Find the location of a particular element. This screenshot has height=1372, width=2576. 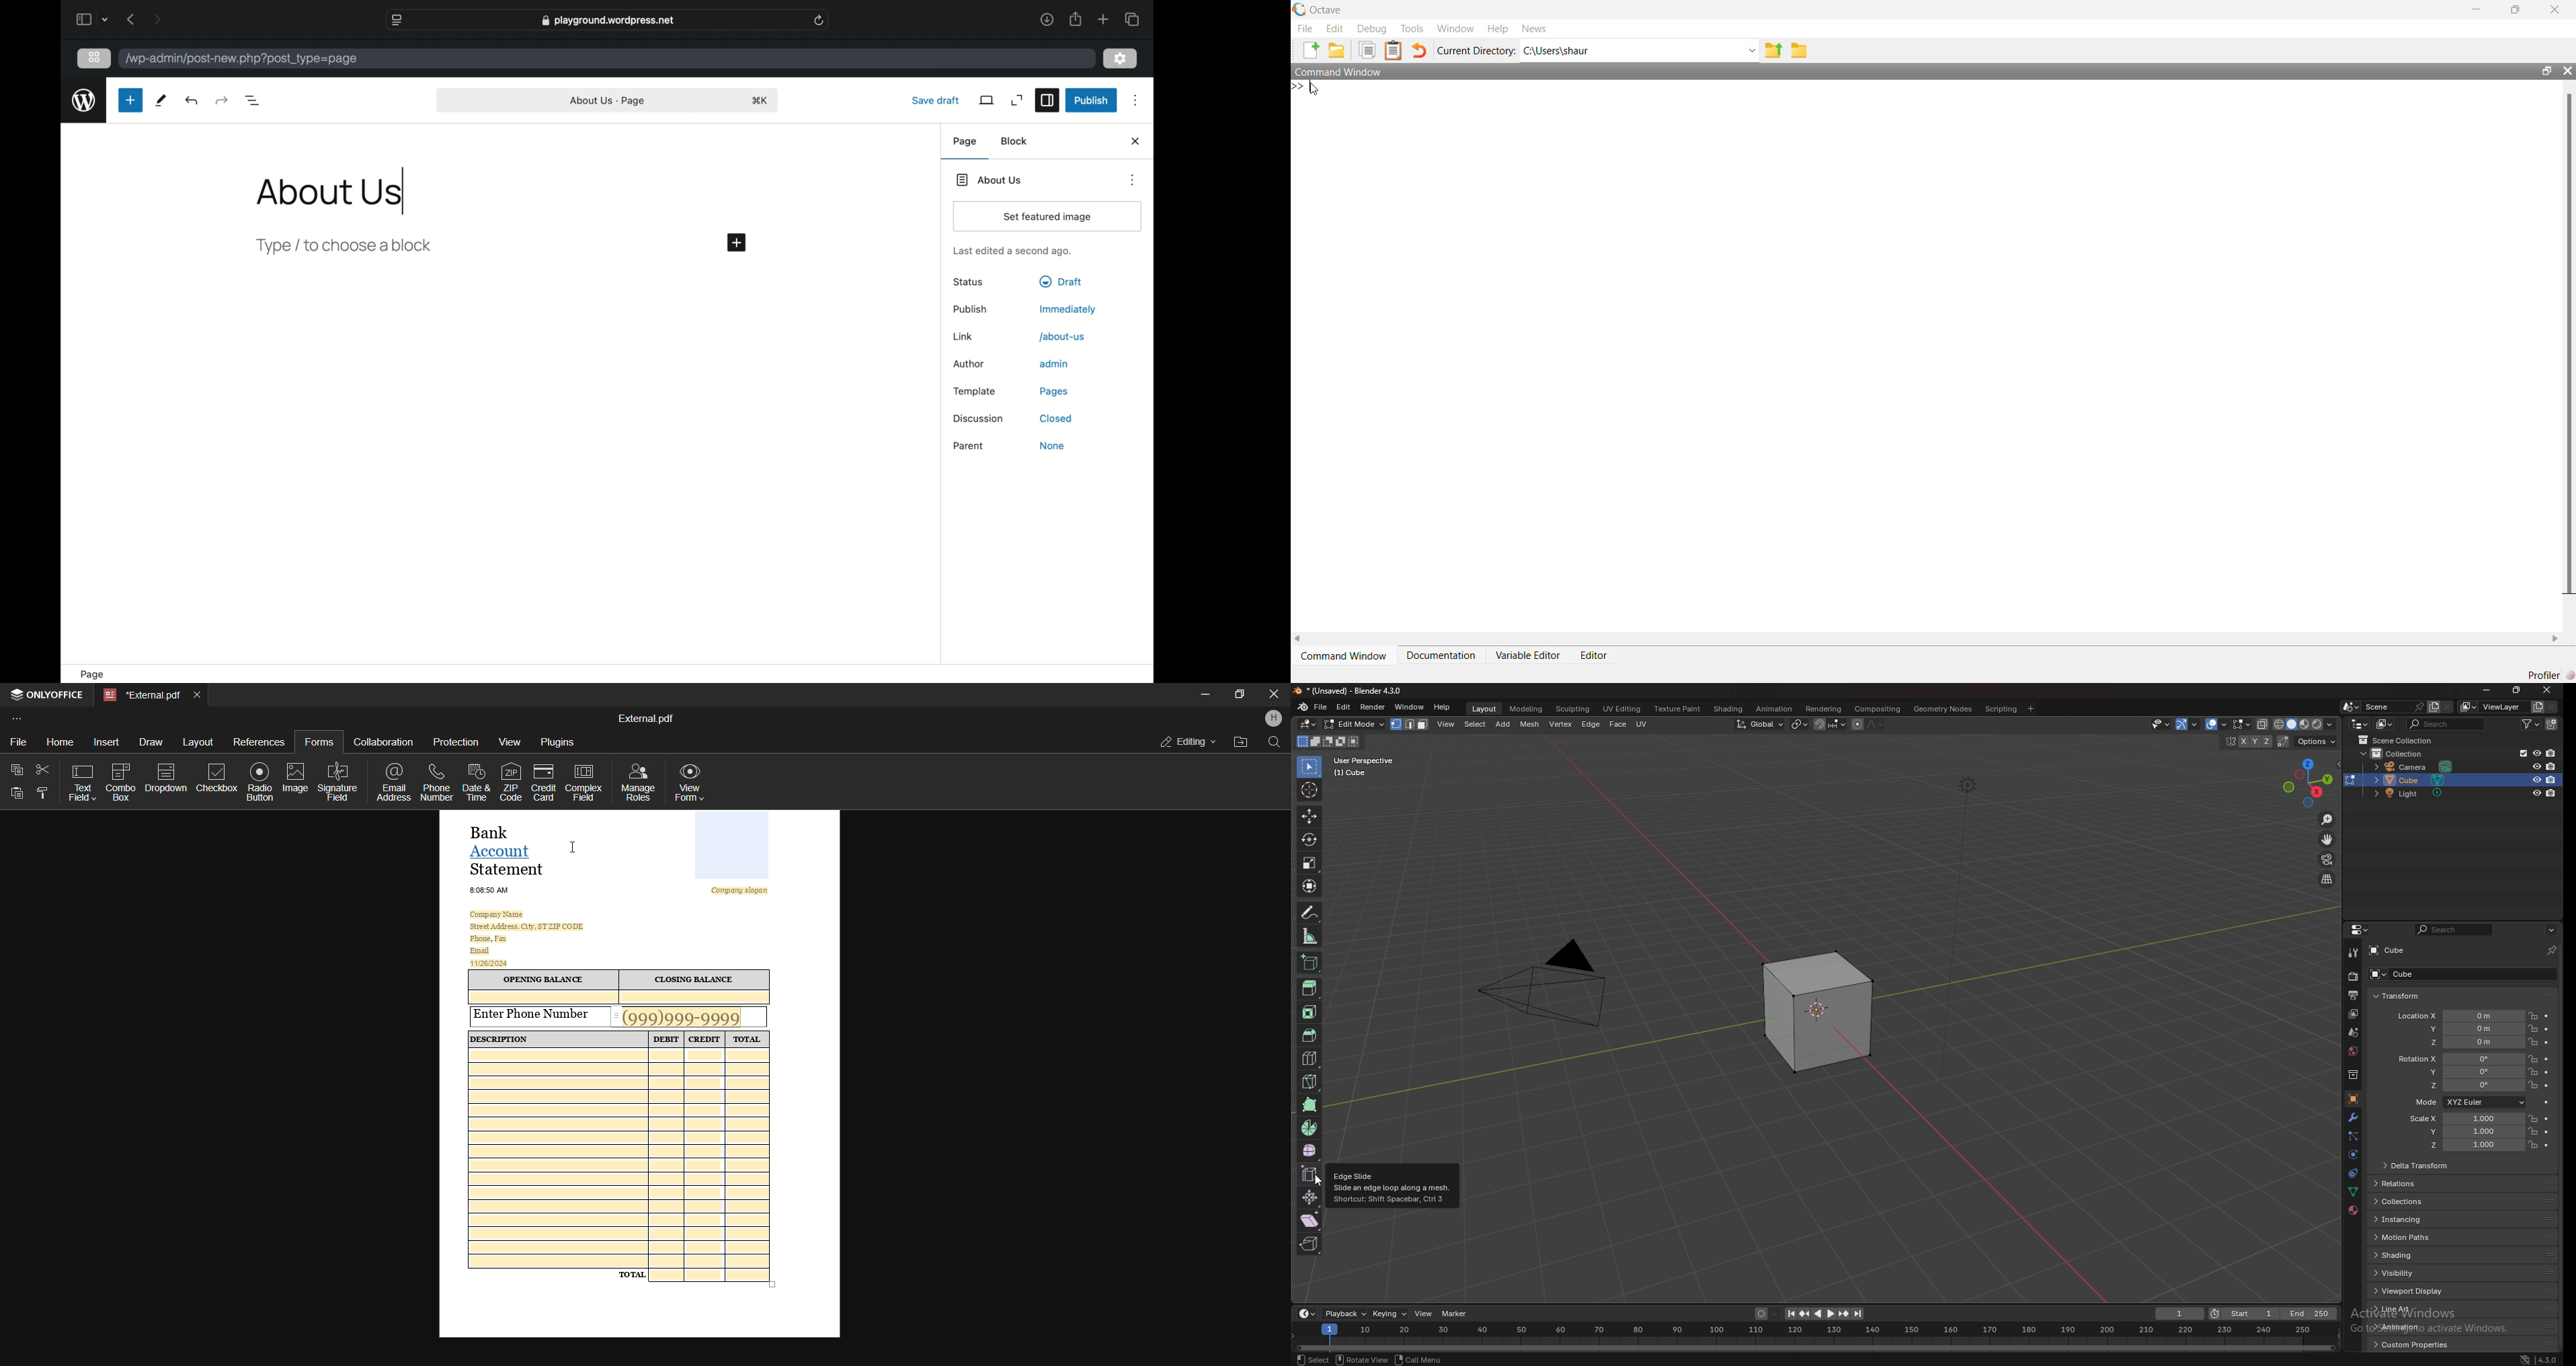

lock is located at coordinates (2533, 1131).